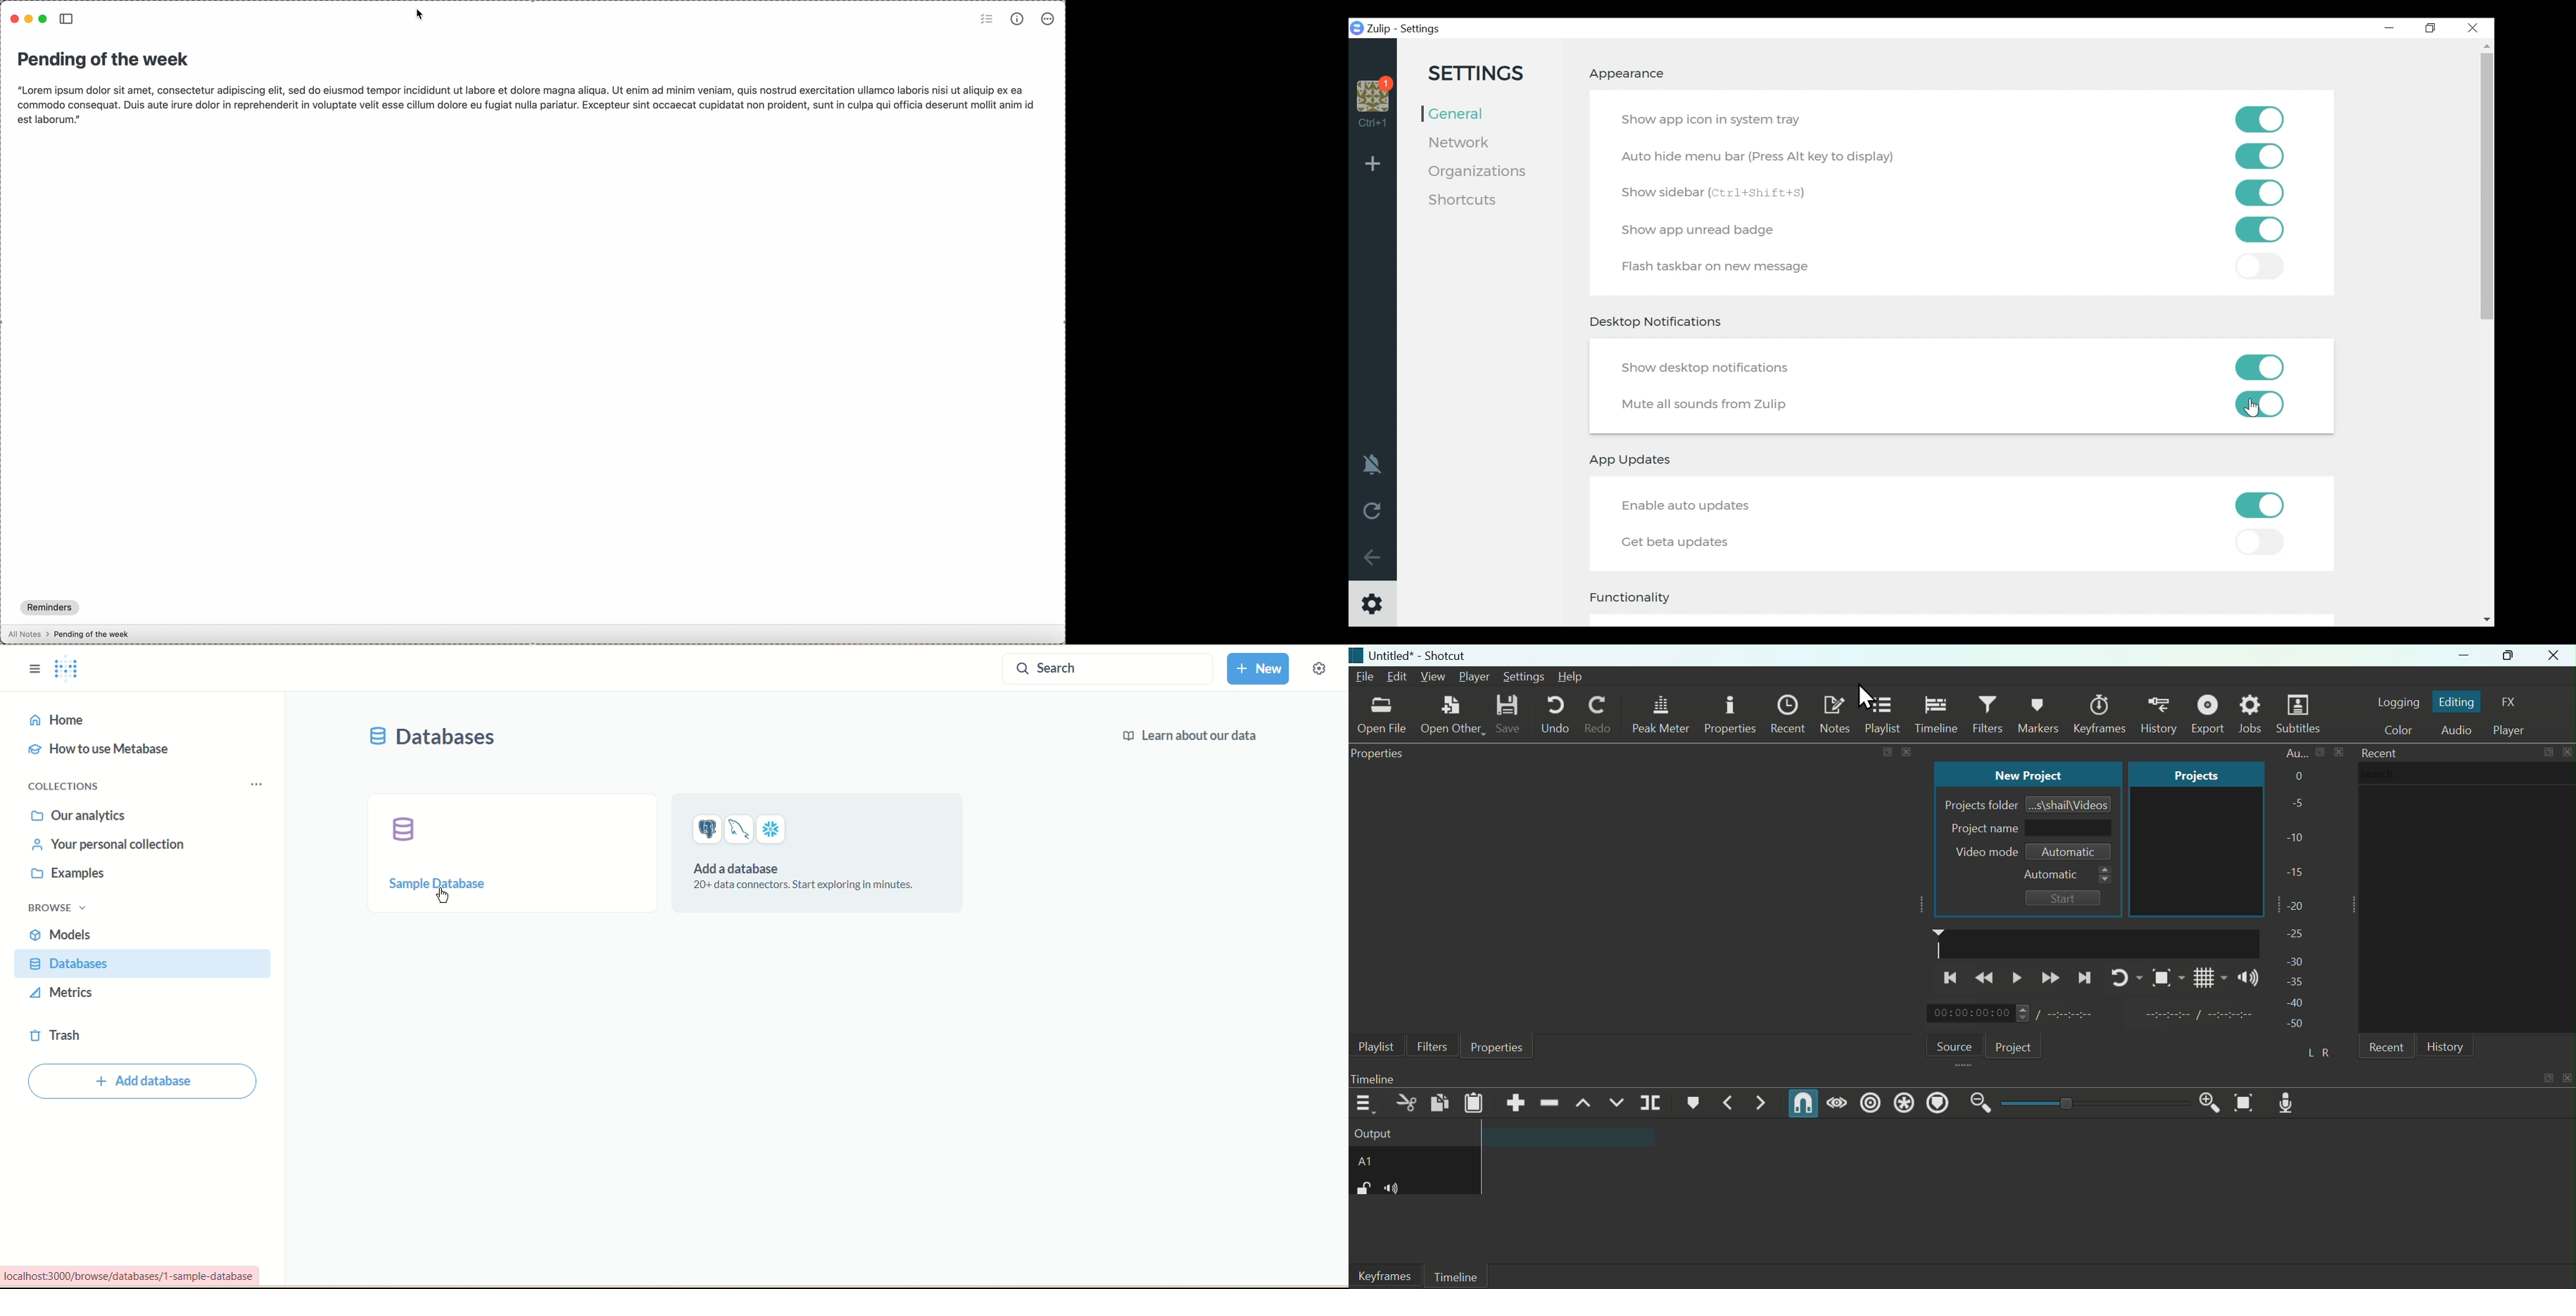 The image size is (2576, 1316). Describe the element at coordinates (2296, 1003) in the screenshot. I see `-40` at that location.